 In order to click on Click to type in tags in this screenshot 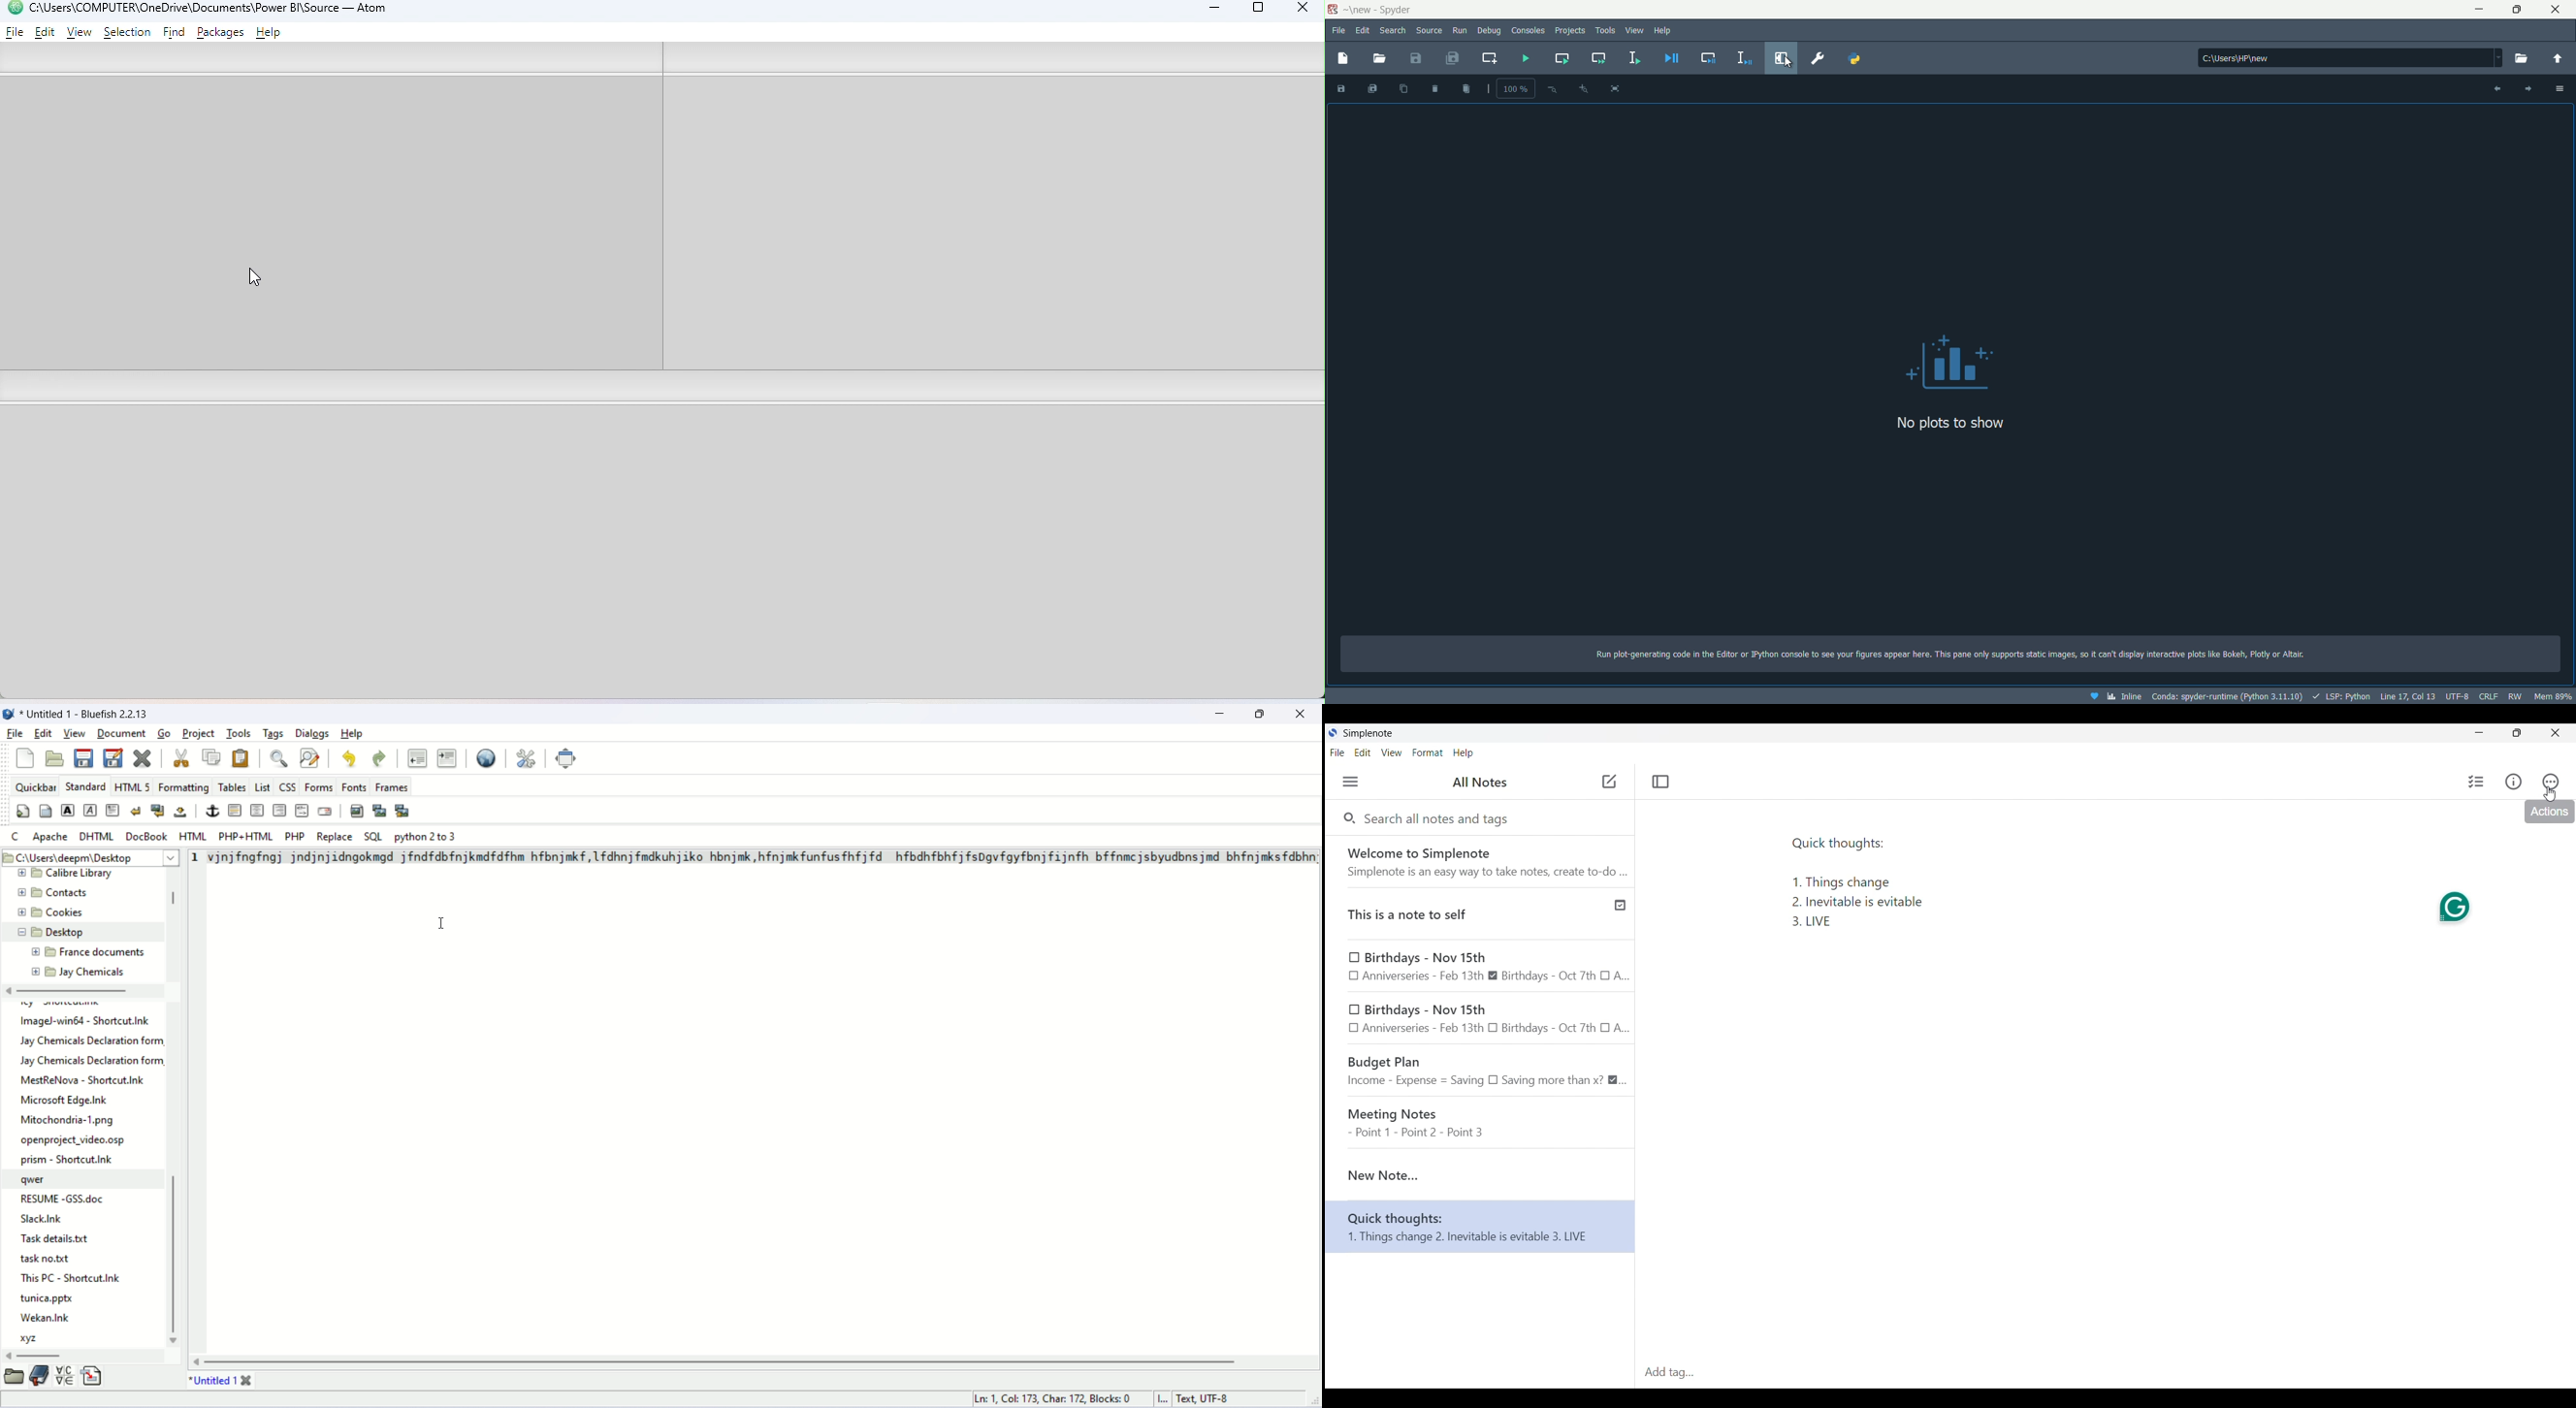, I will do `click(2105, 1373)`.